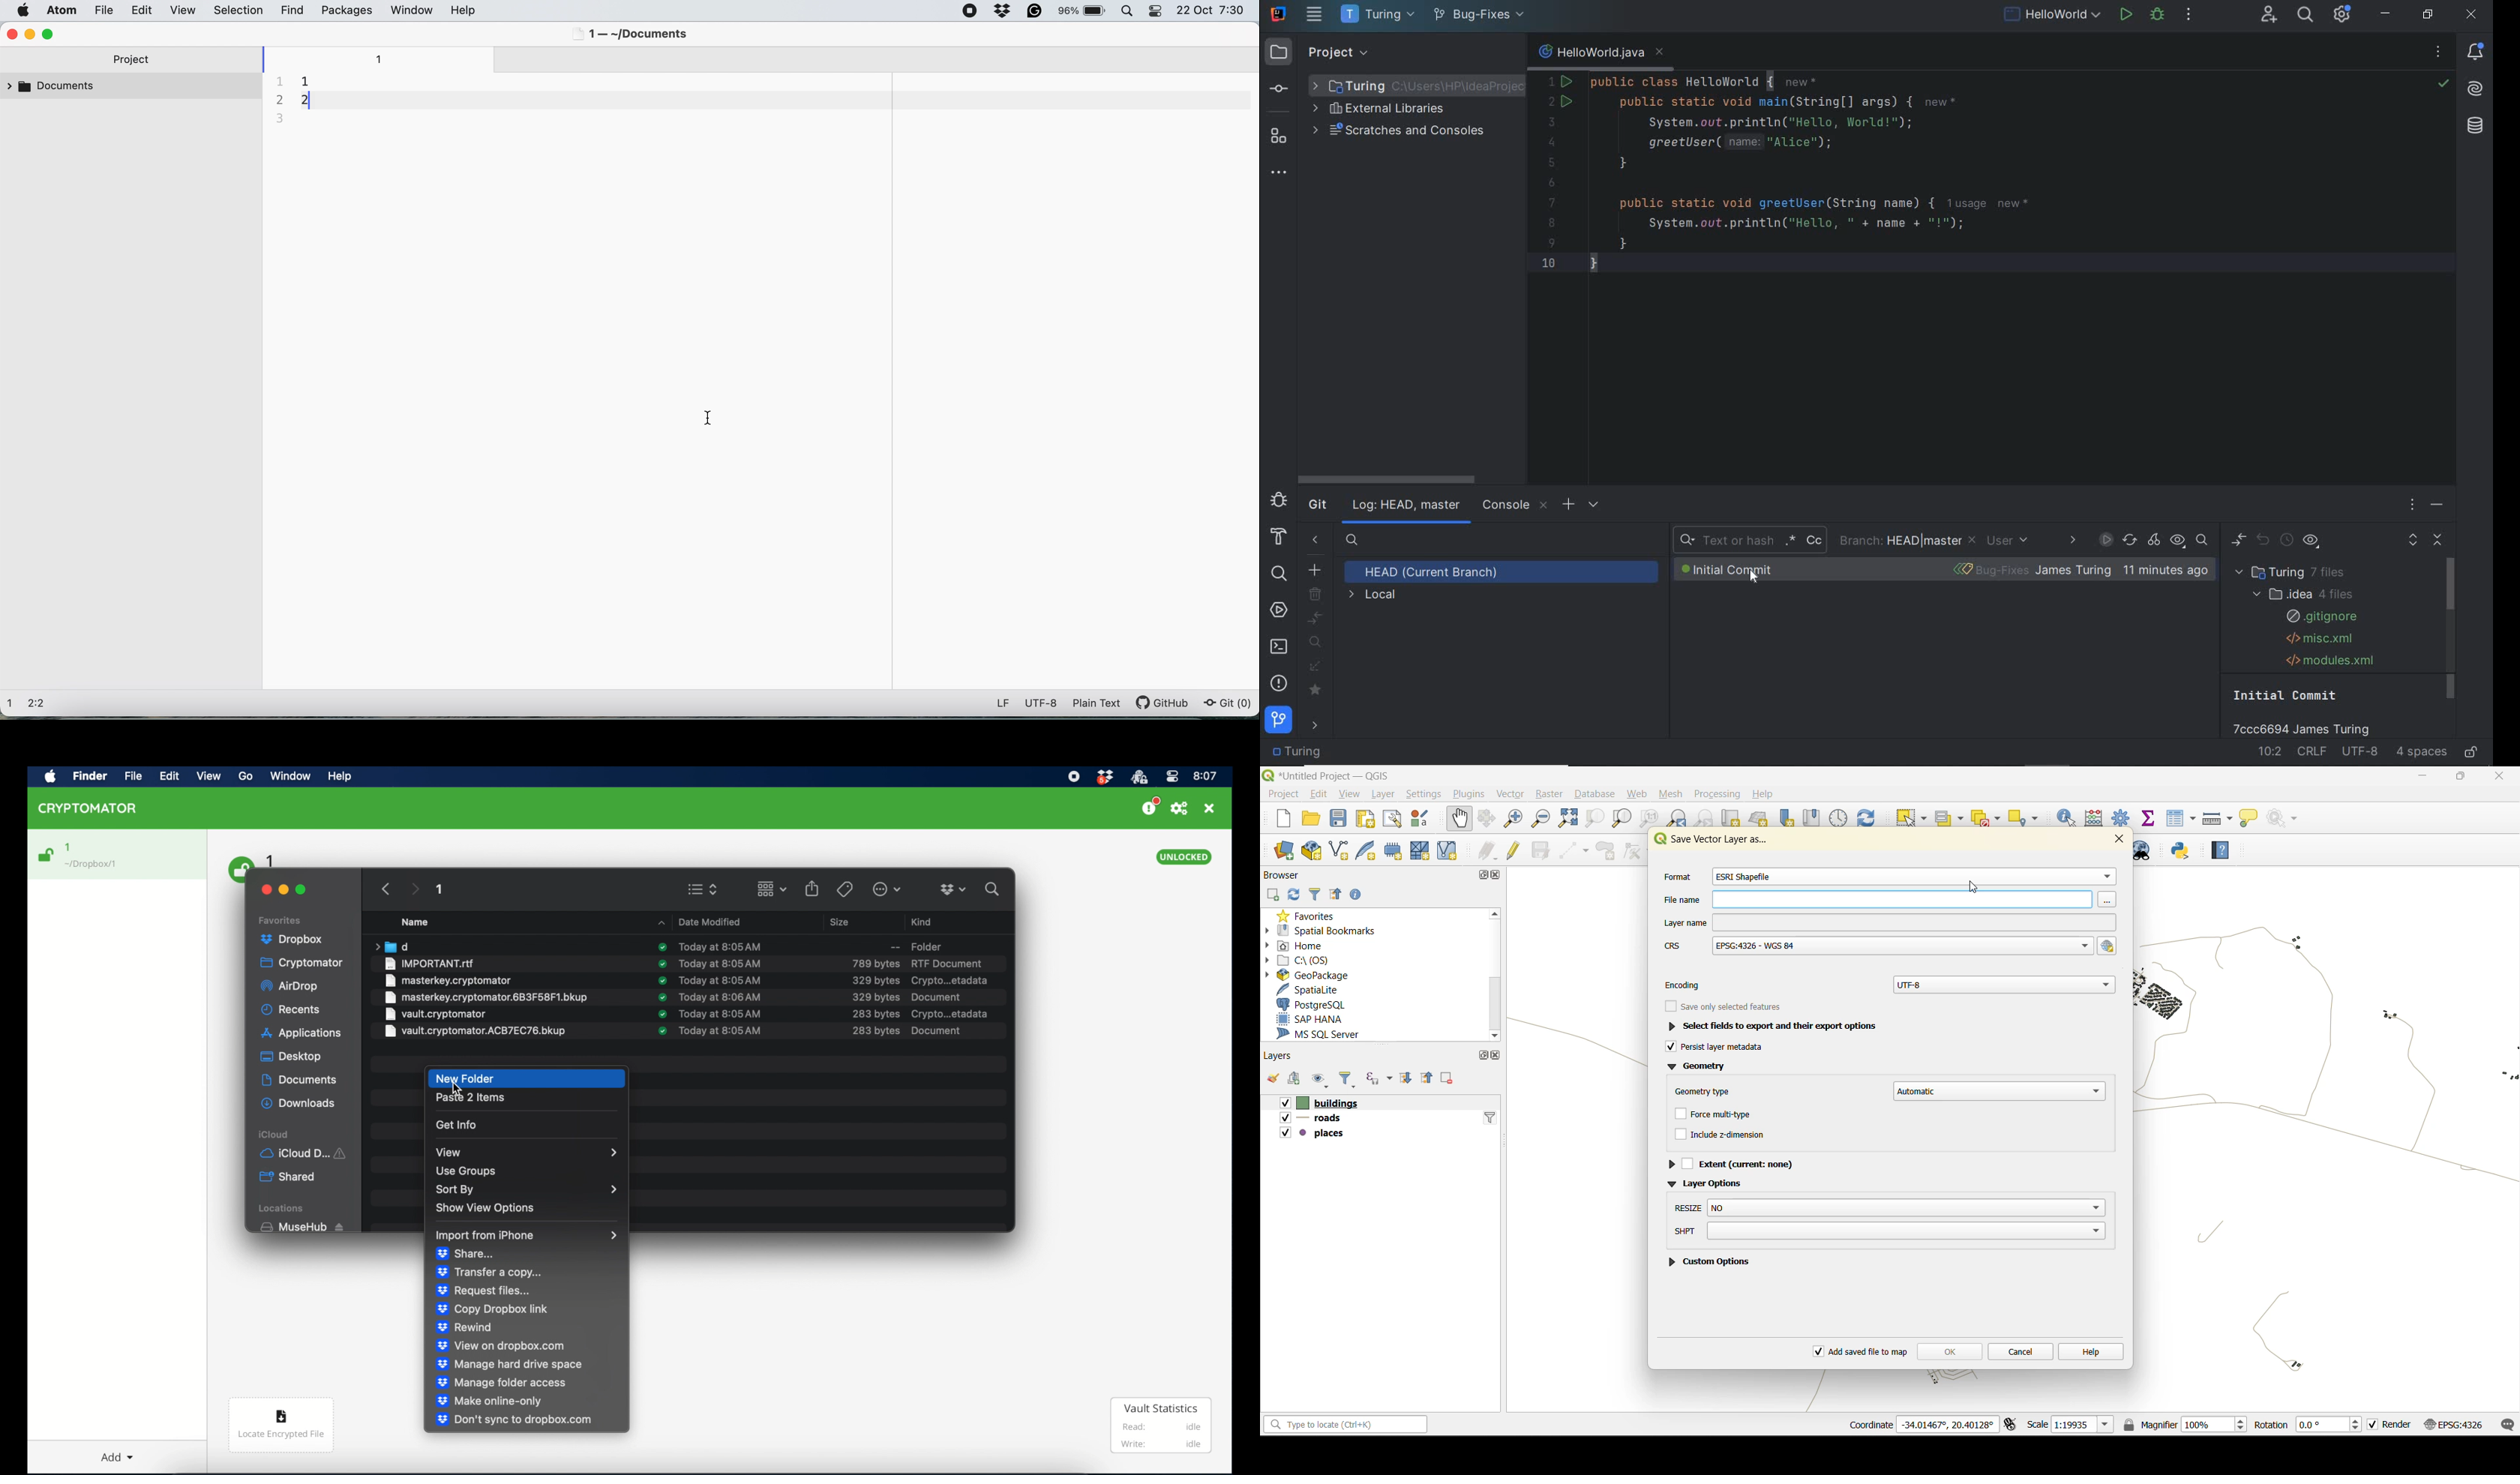  I want to click on open, so click(1309, 818).